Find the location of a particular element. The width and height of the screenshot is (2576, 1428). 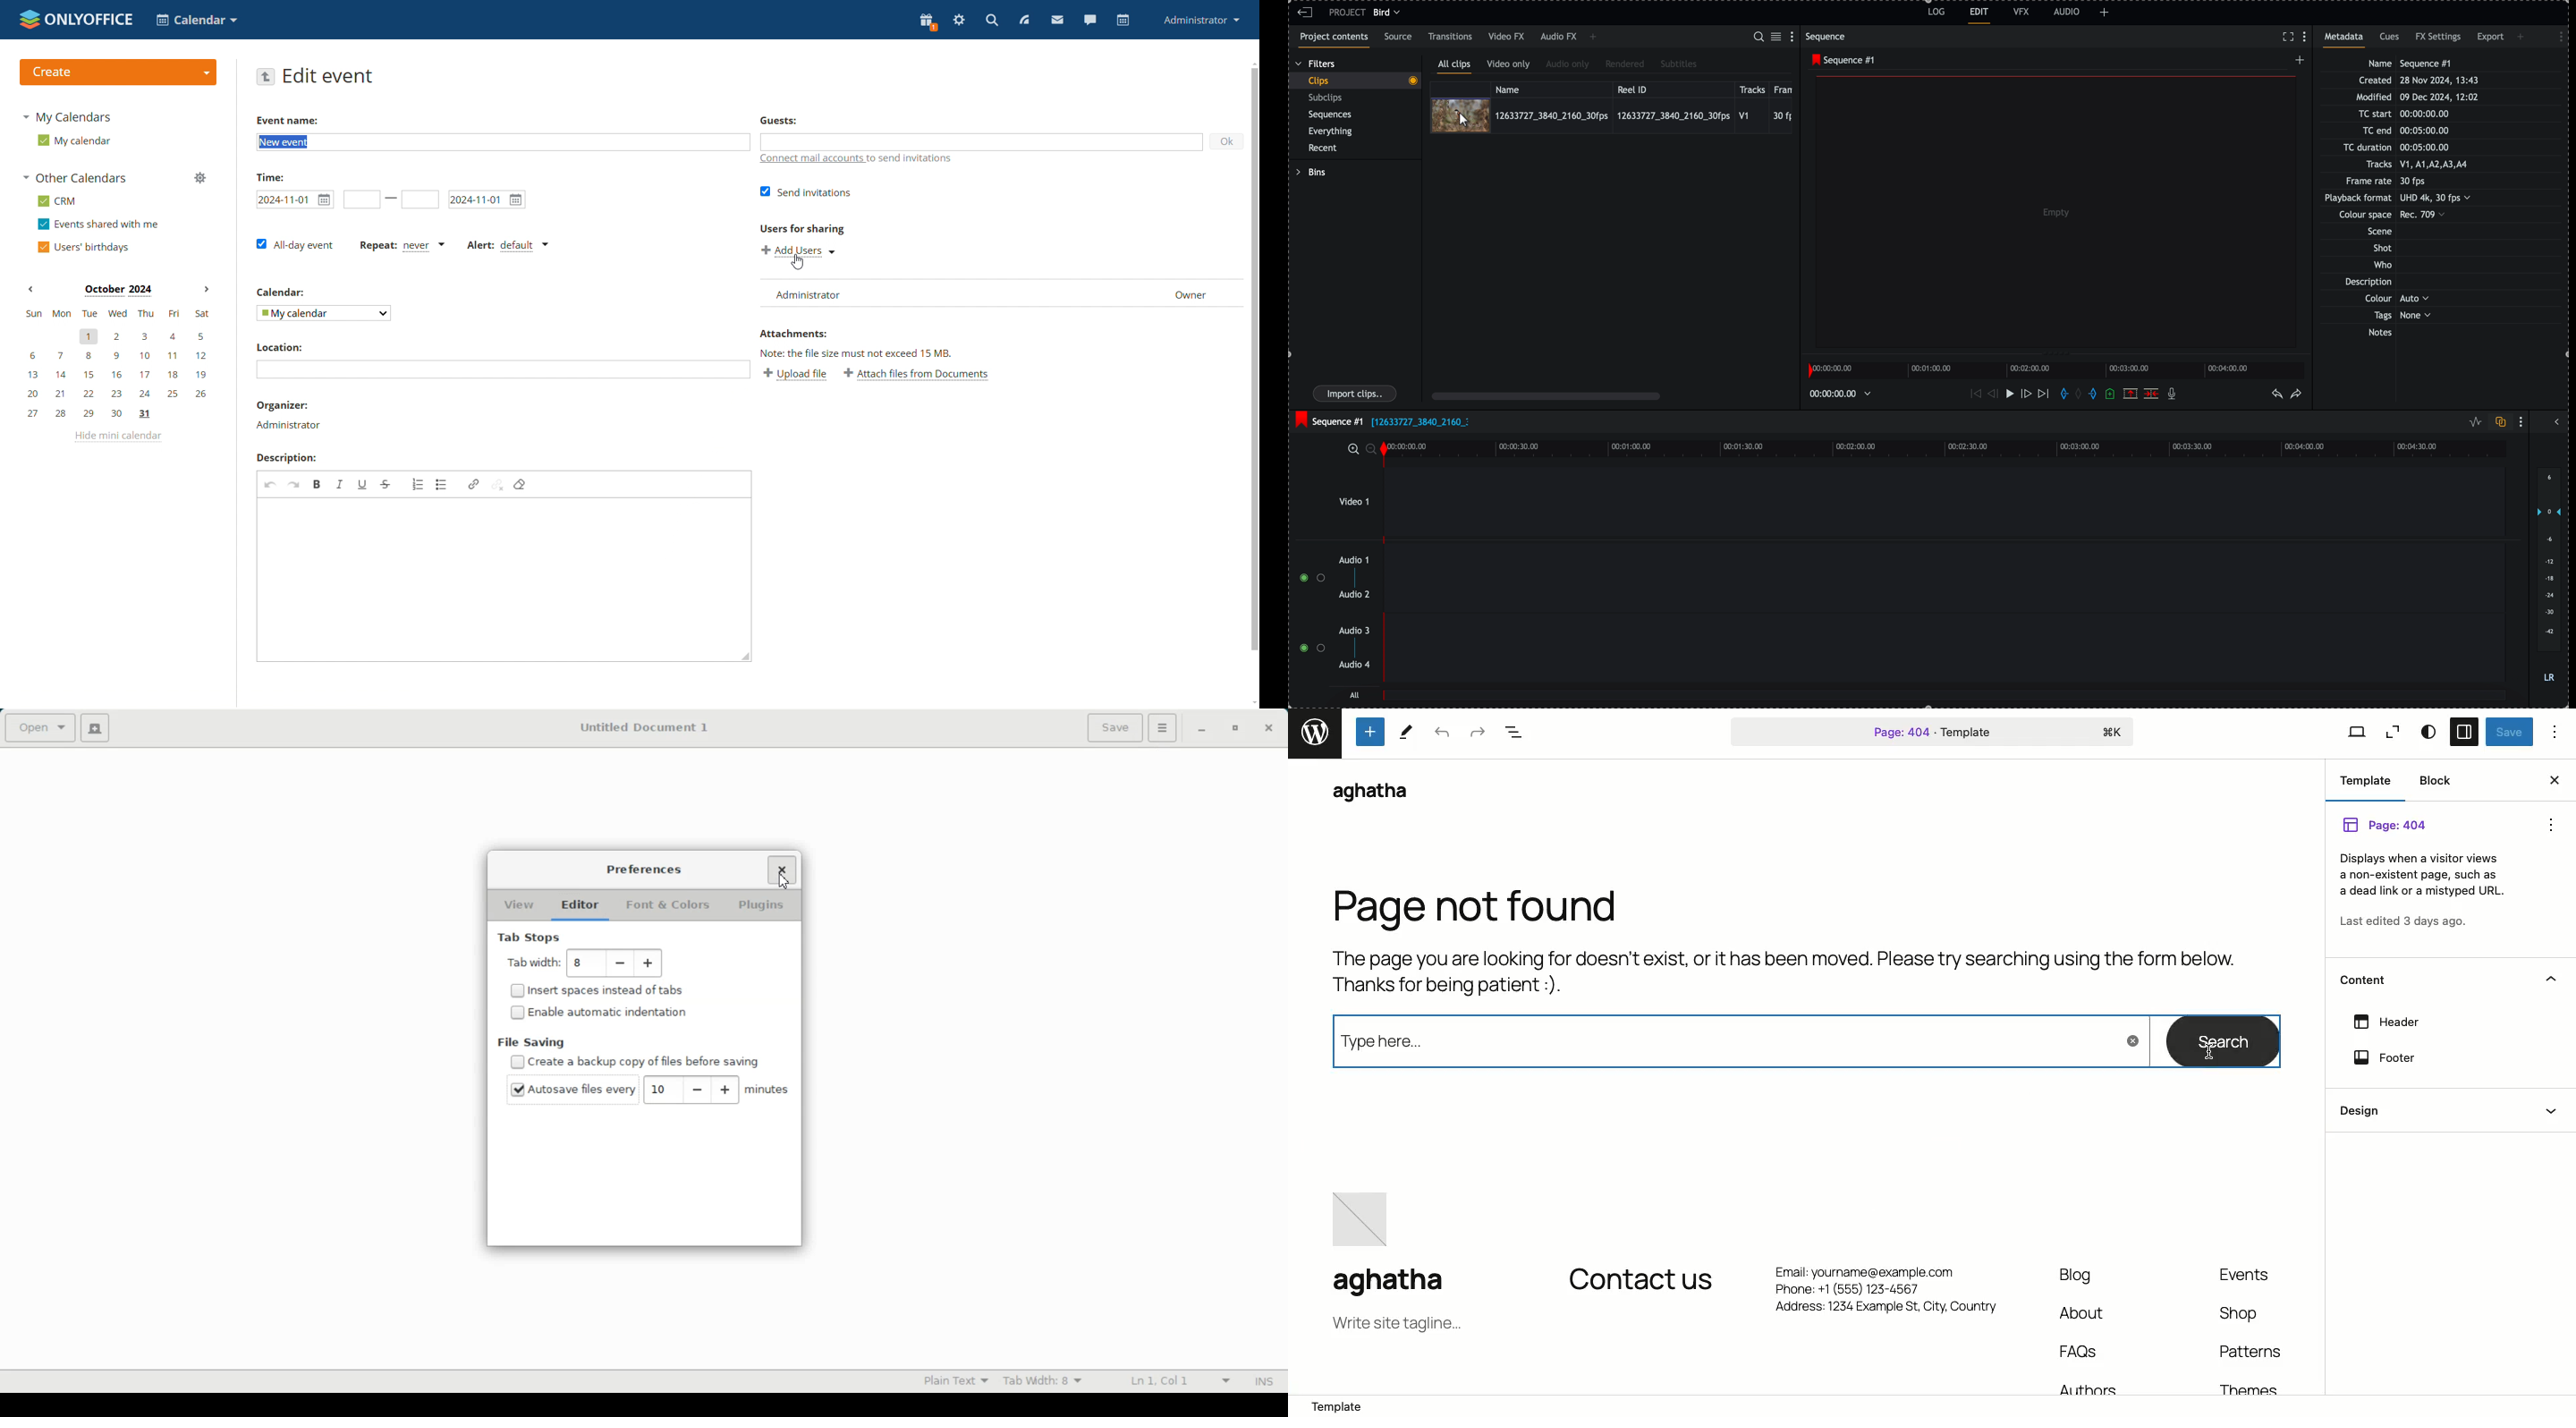

delete/cut is located at coordinates (2152, 394).